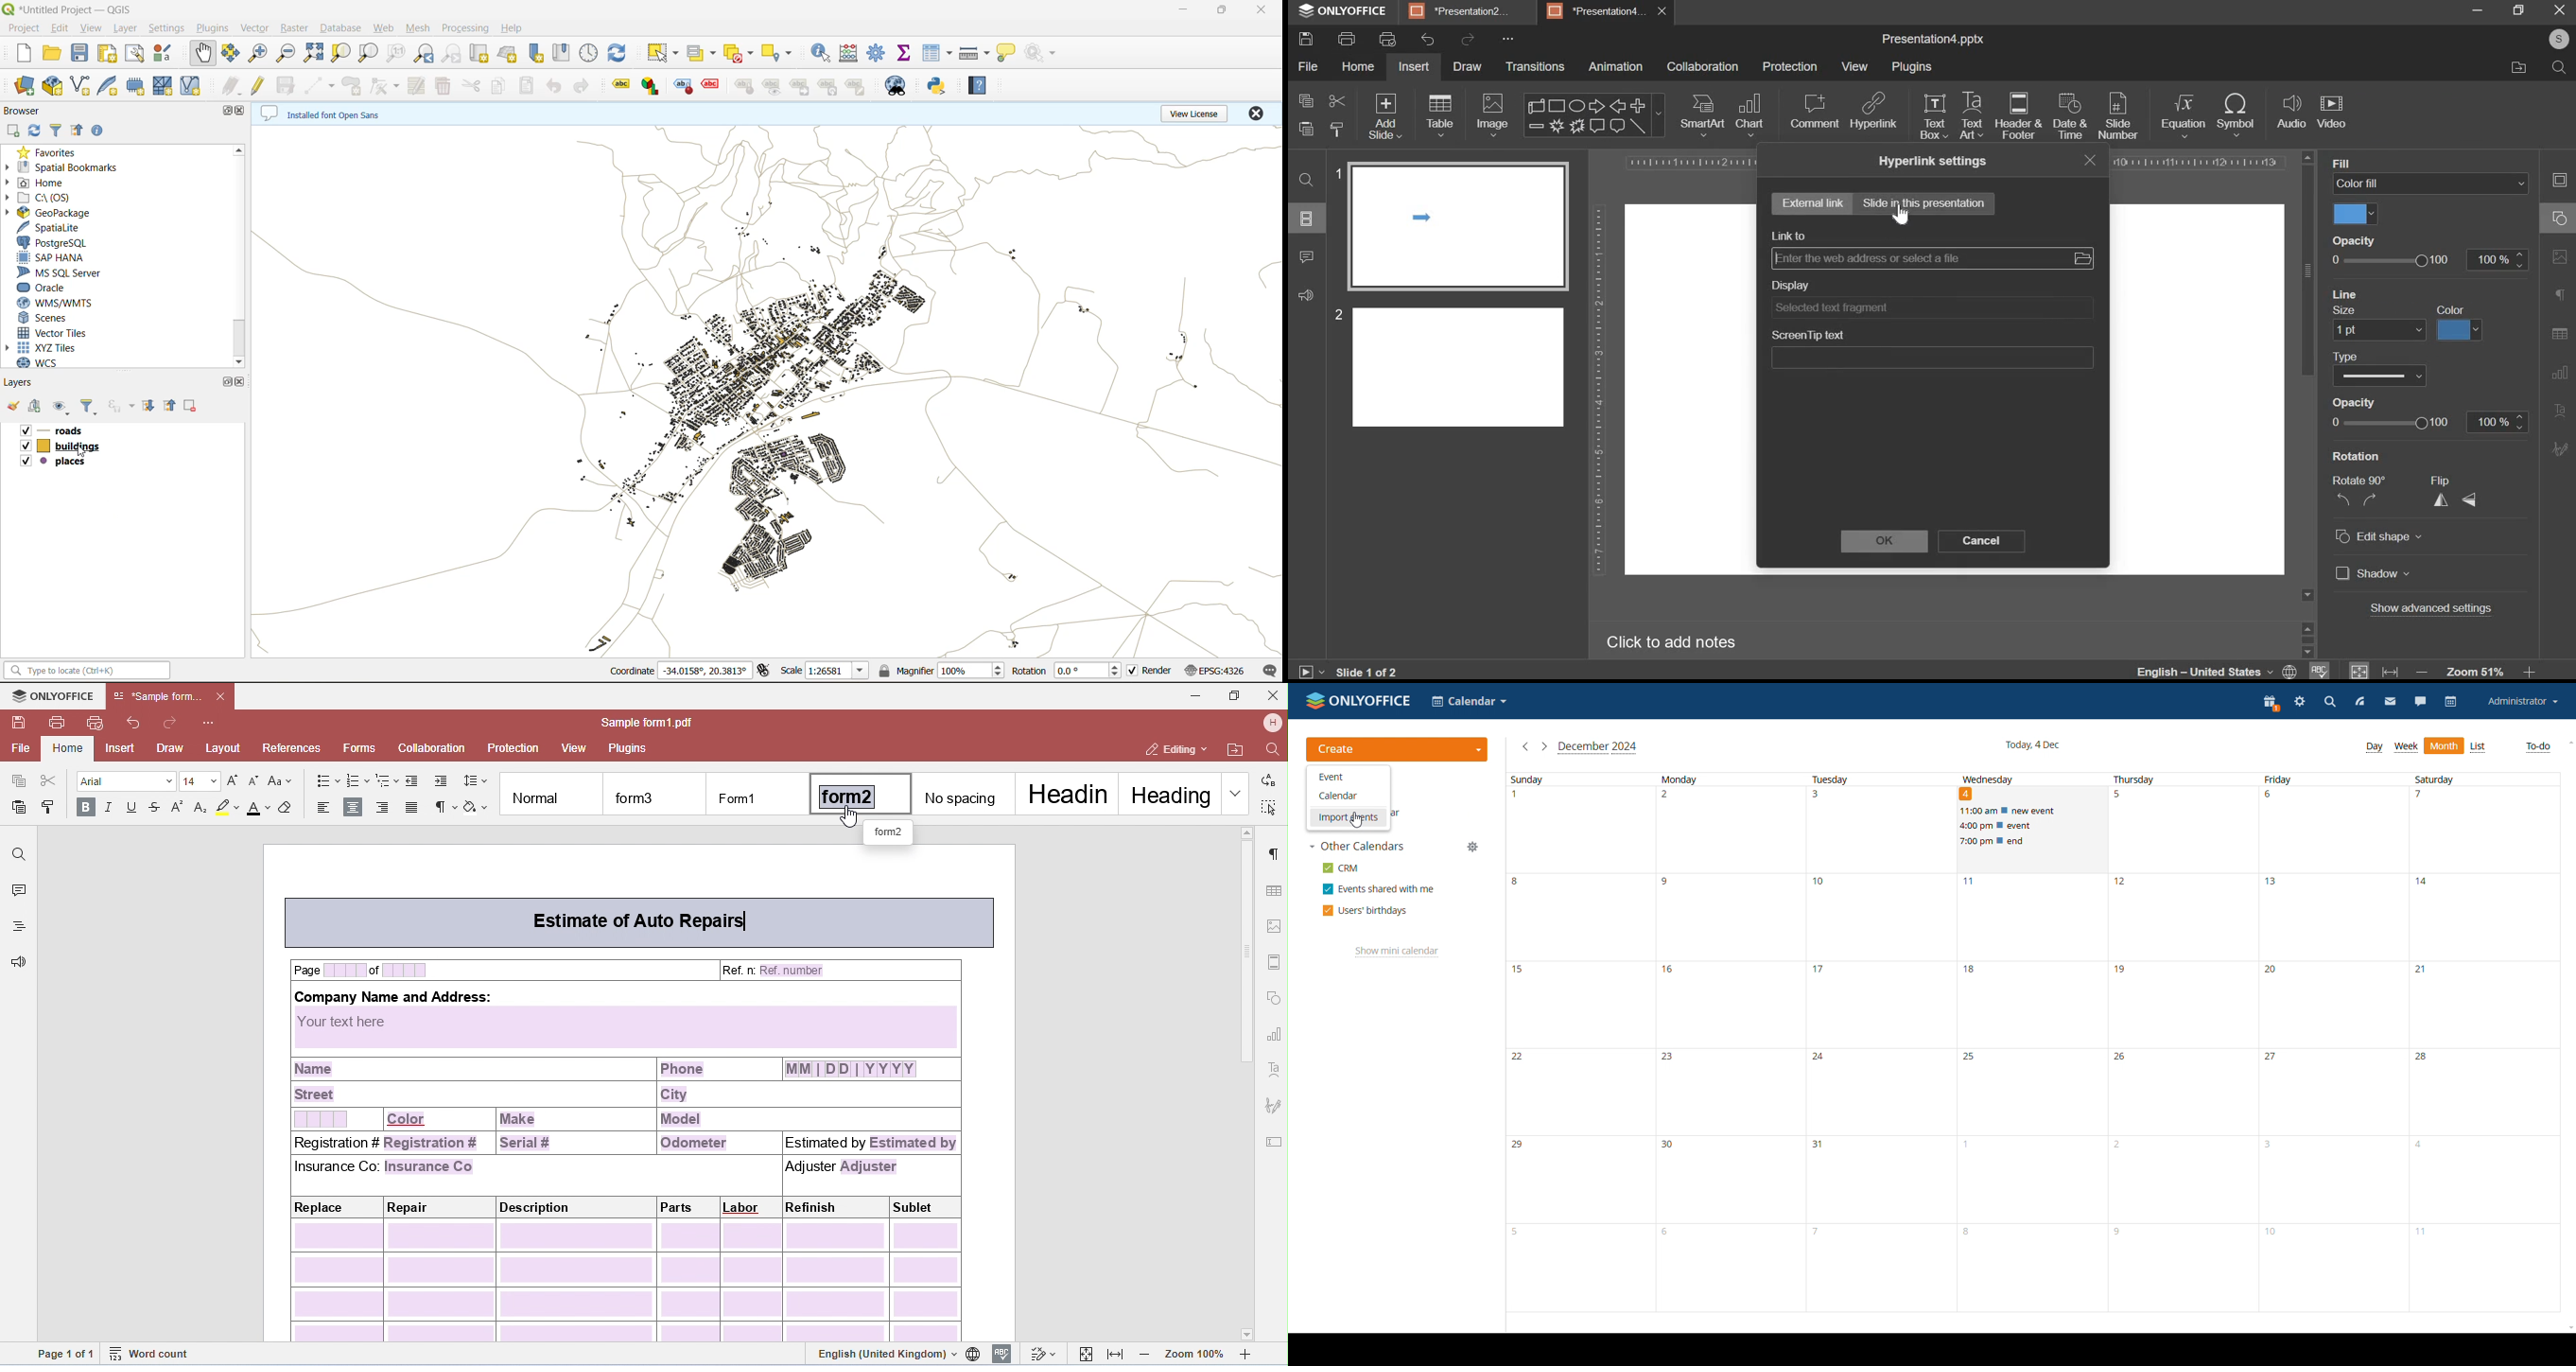 The height and width of the screenshot is (1372, 2576). I want to click on save edits, so click(291, 88).